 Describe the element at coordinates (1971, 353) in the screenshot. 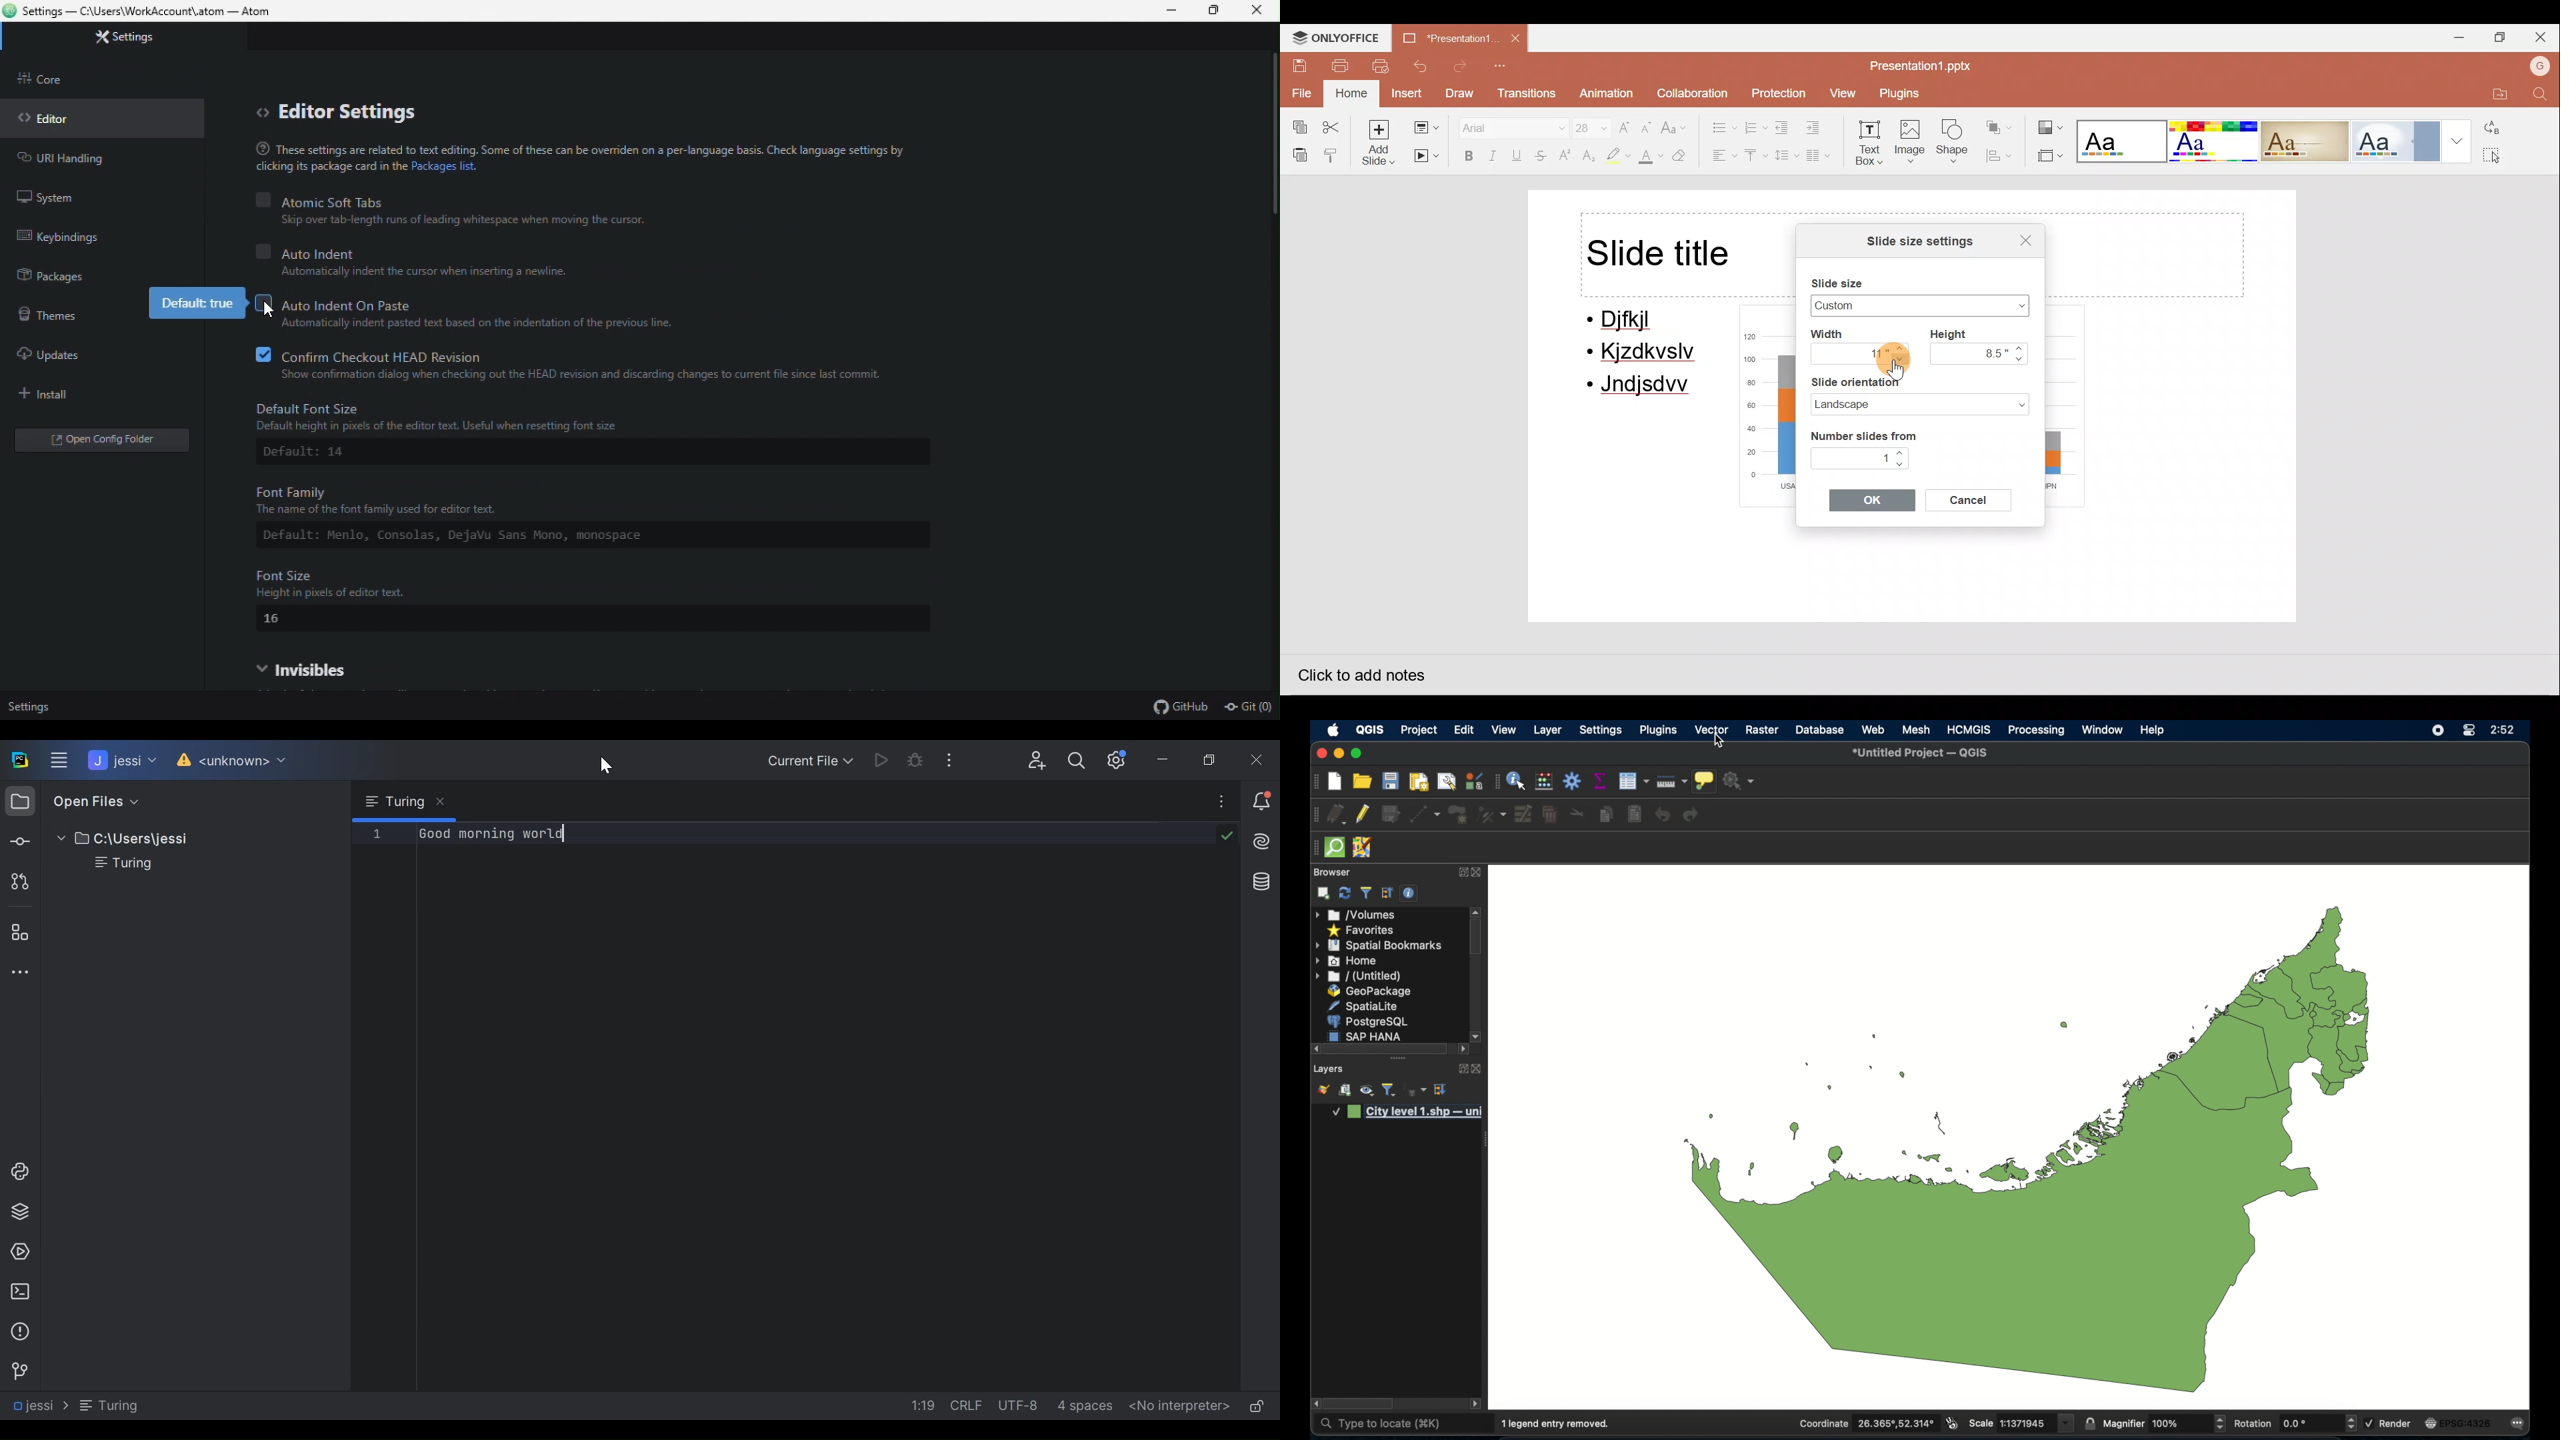

I see `8.5` at that location.